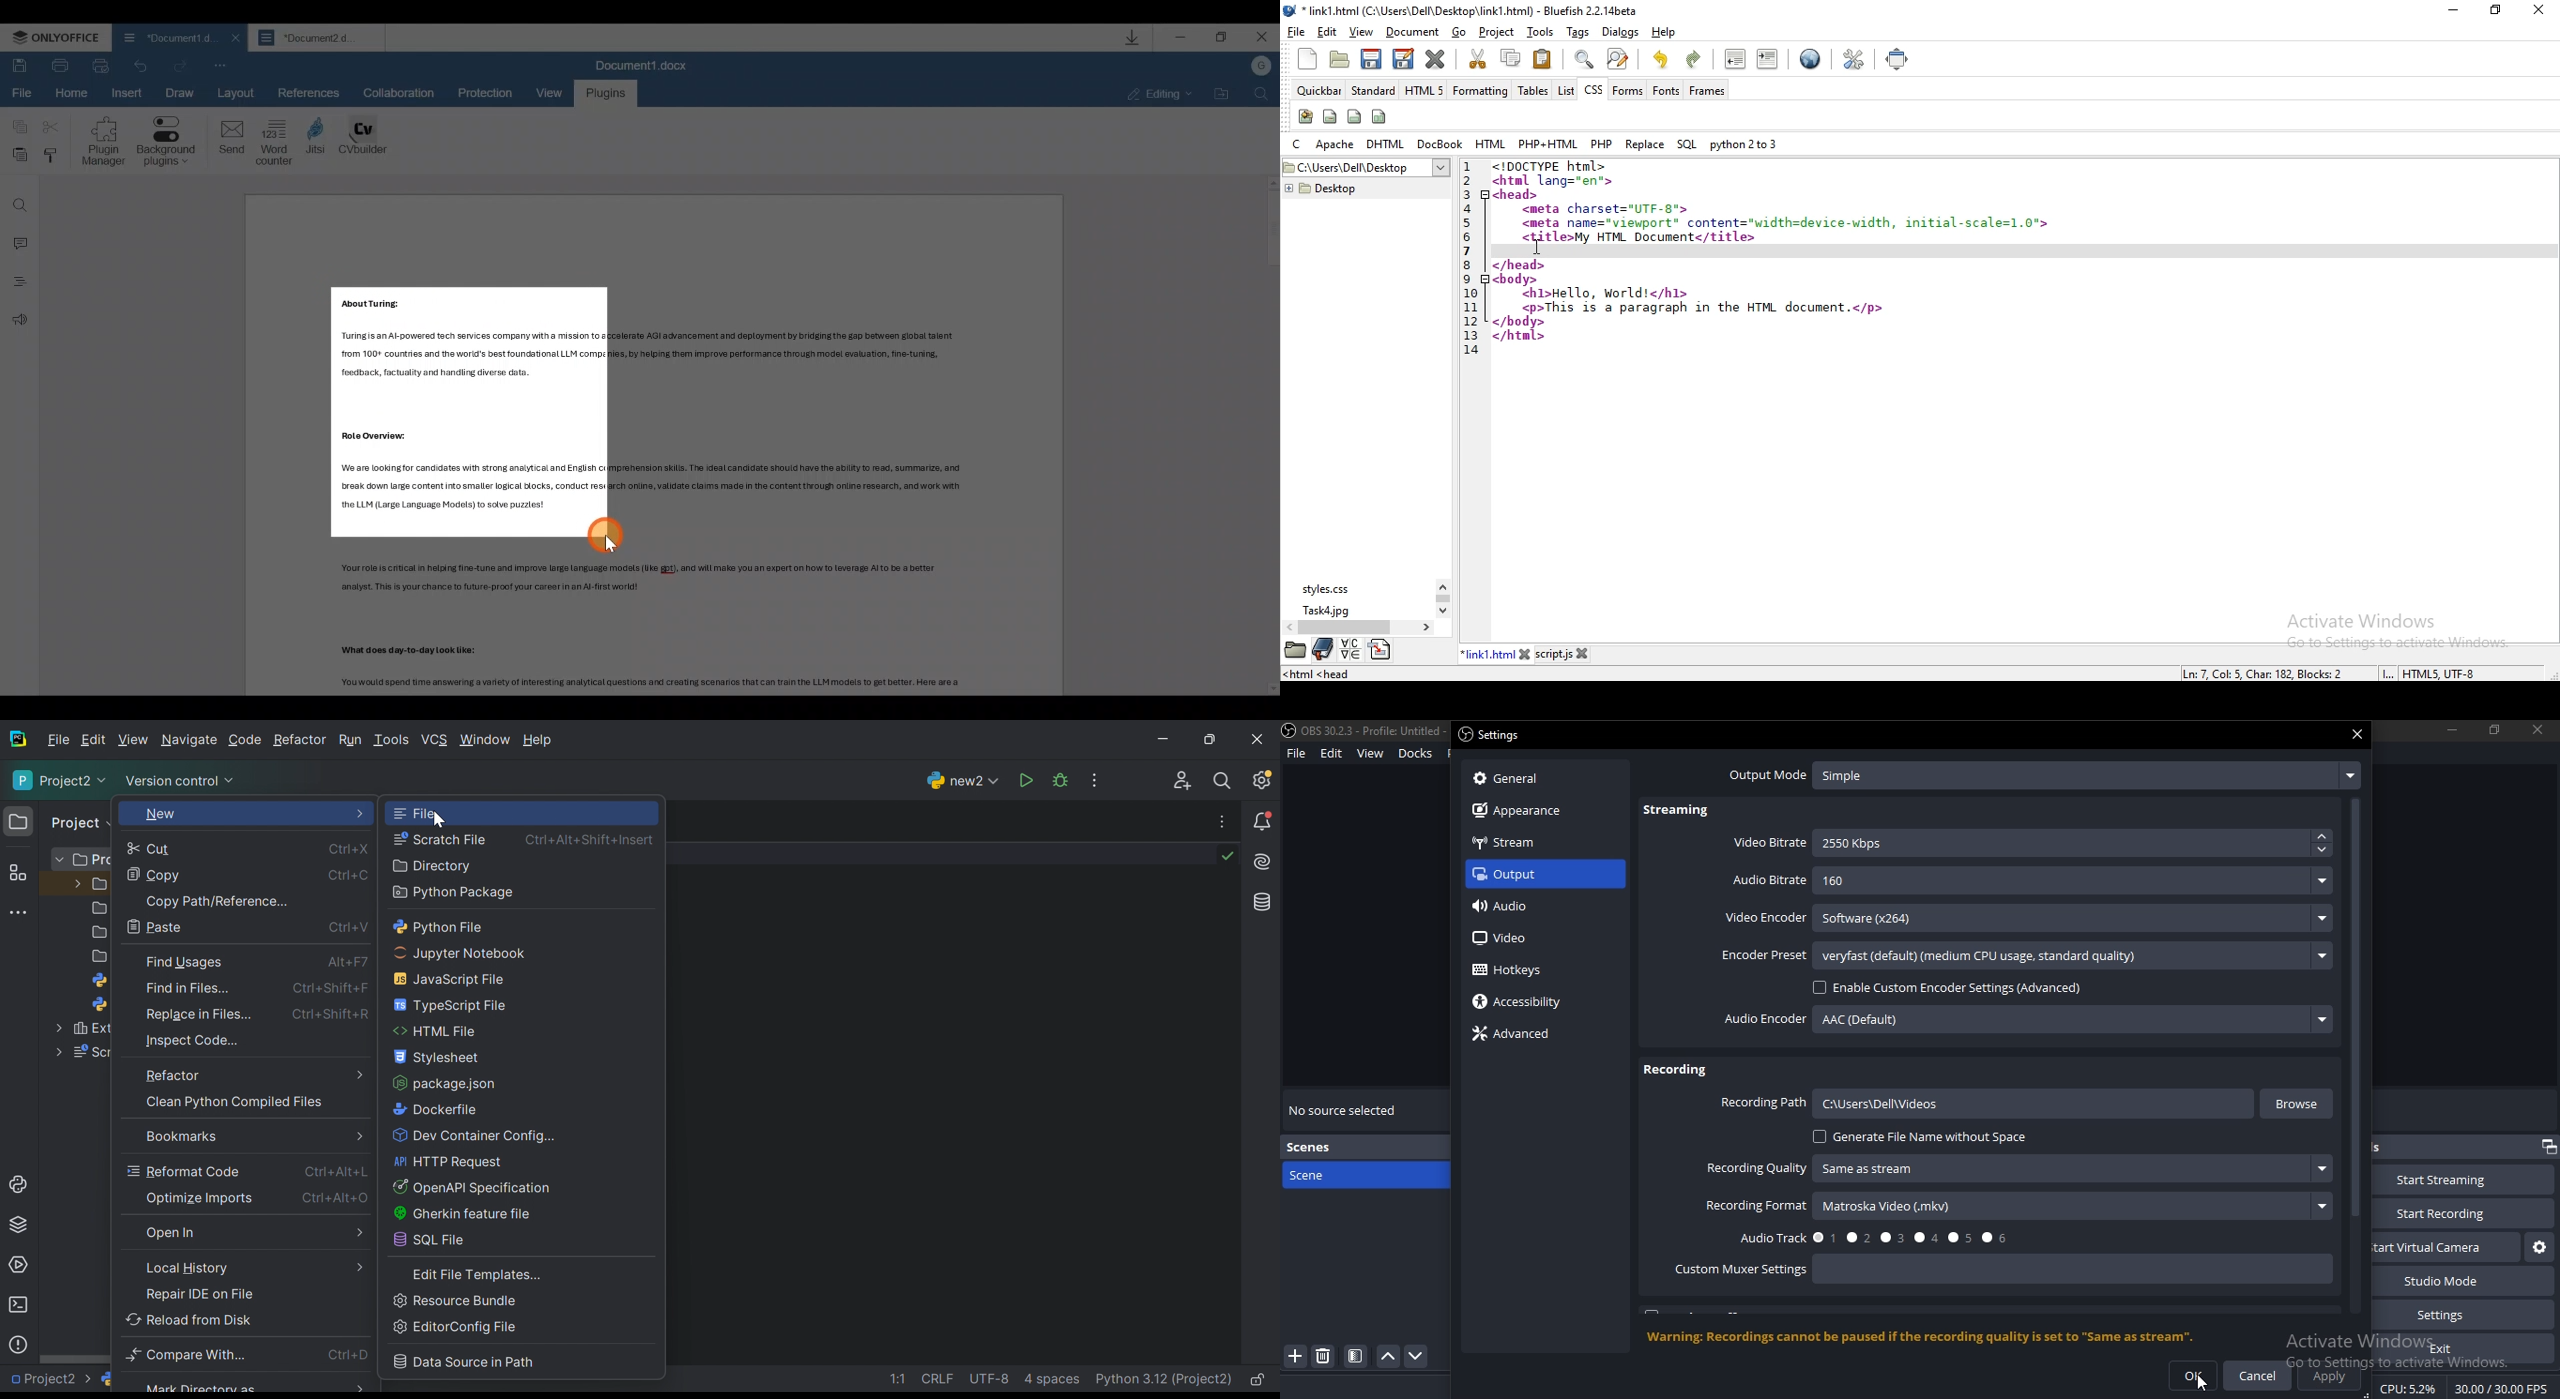 Image resolution: width=2576 pixels, height=1400 pixels. What do you see at coordinates (1261, 70) in the screenshot?
I see `Account name` at bounding box center [1261, 70].